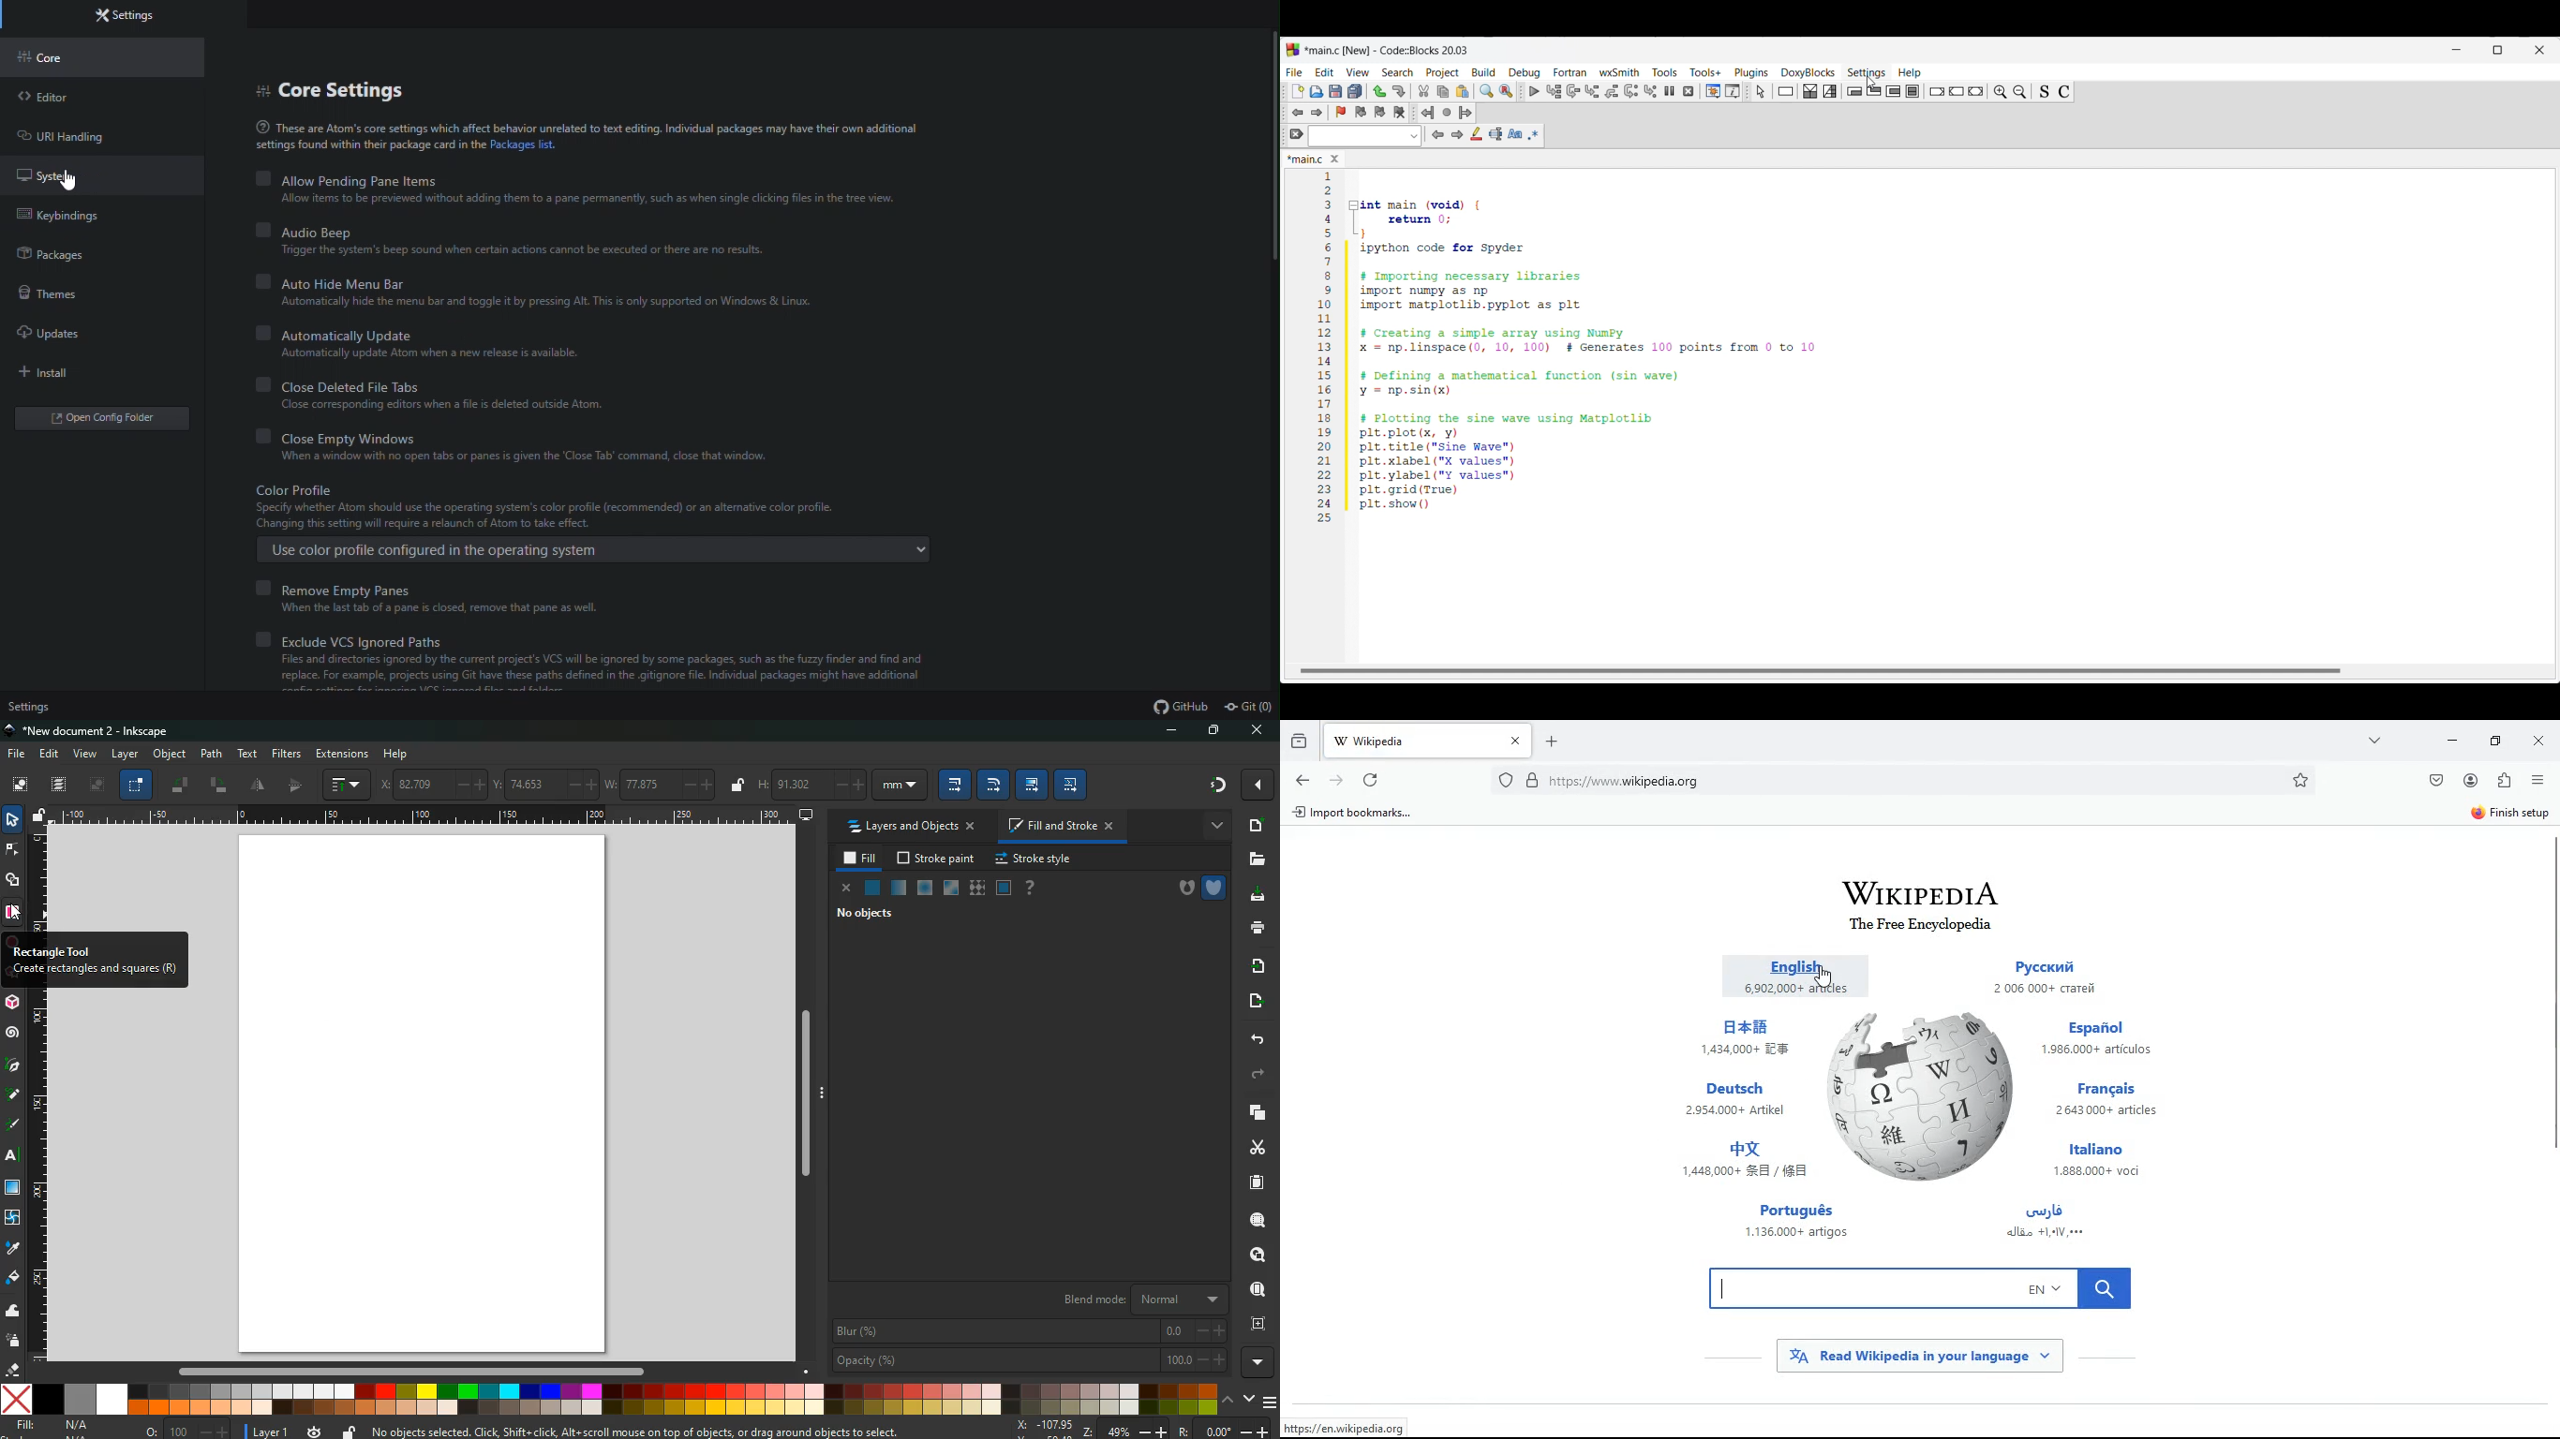  Describe the element at coordinates (1650, 91) in the screenshot. I see `Step into instruction` at that location.